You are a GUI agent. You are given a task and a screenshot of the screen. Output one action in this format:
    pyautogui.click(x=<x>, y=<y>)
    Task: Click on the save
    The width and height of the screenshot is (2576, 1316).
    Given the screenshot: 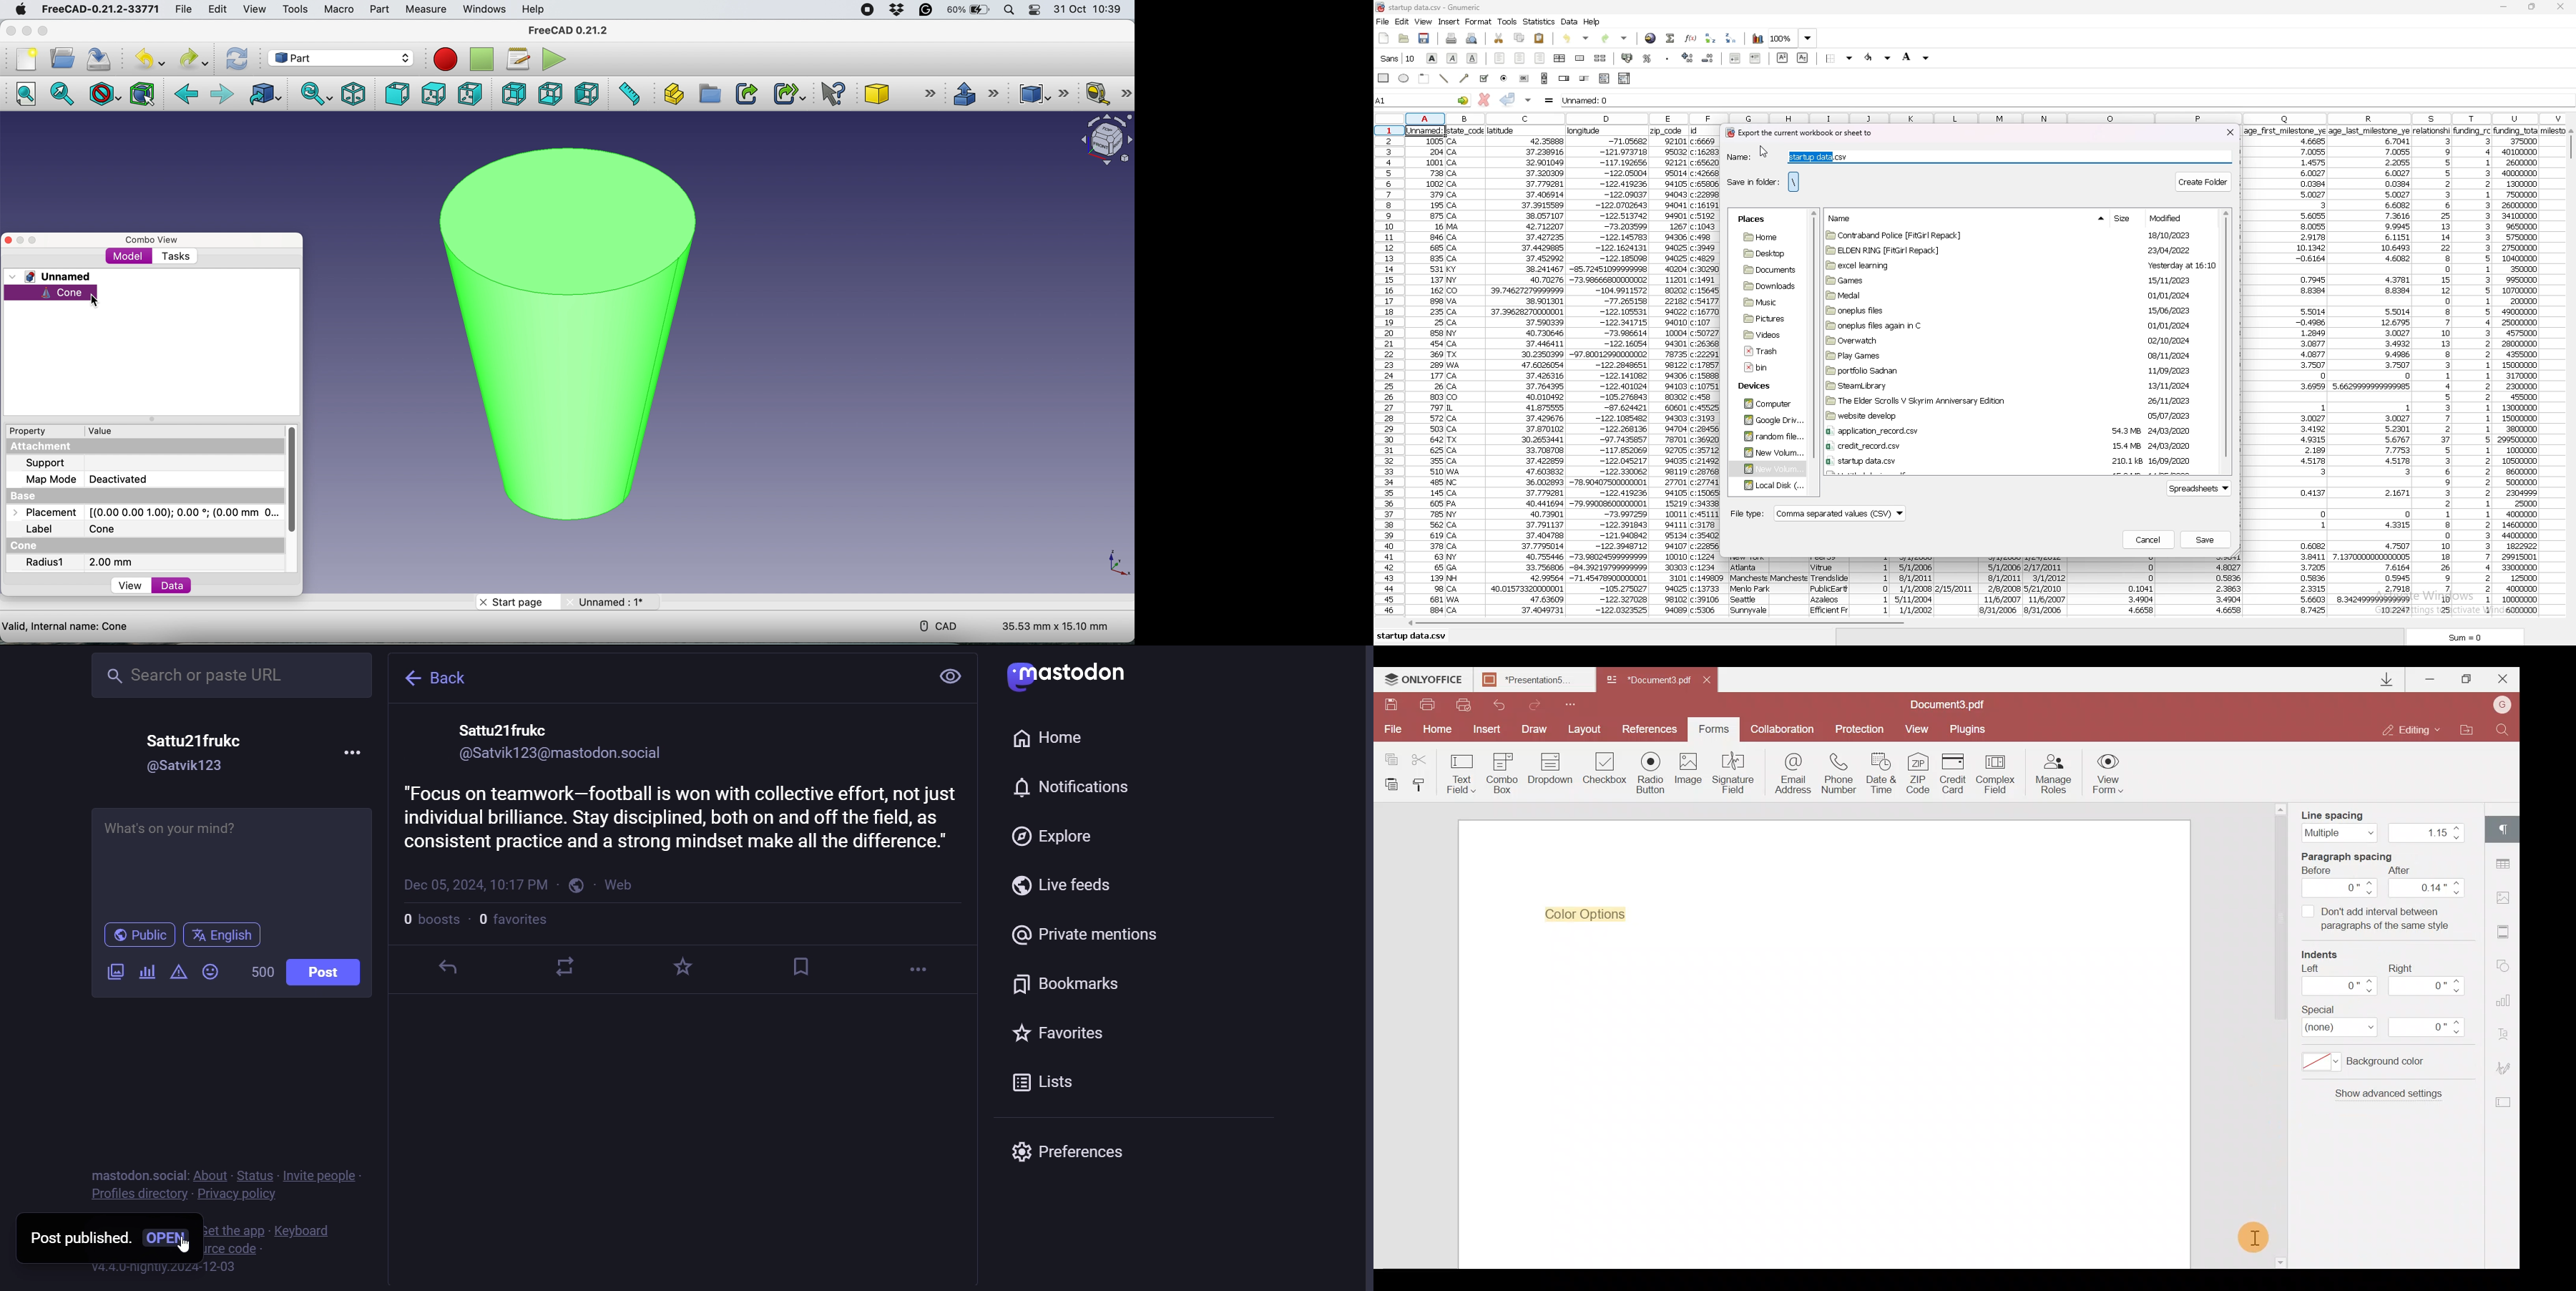 What is the action you would take?
    pyautogui.click(x=2206, y=540)
    